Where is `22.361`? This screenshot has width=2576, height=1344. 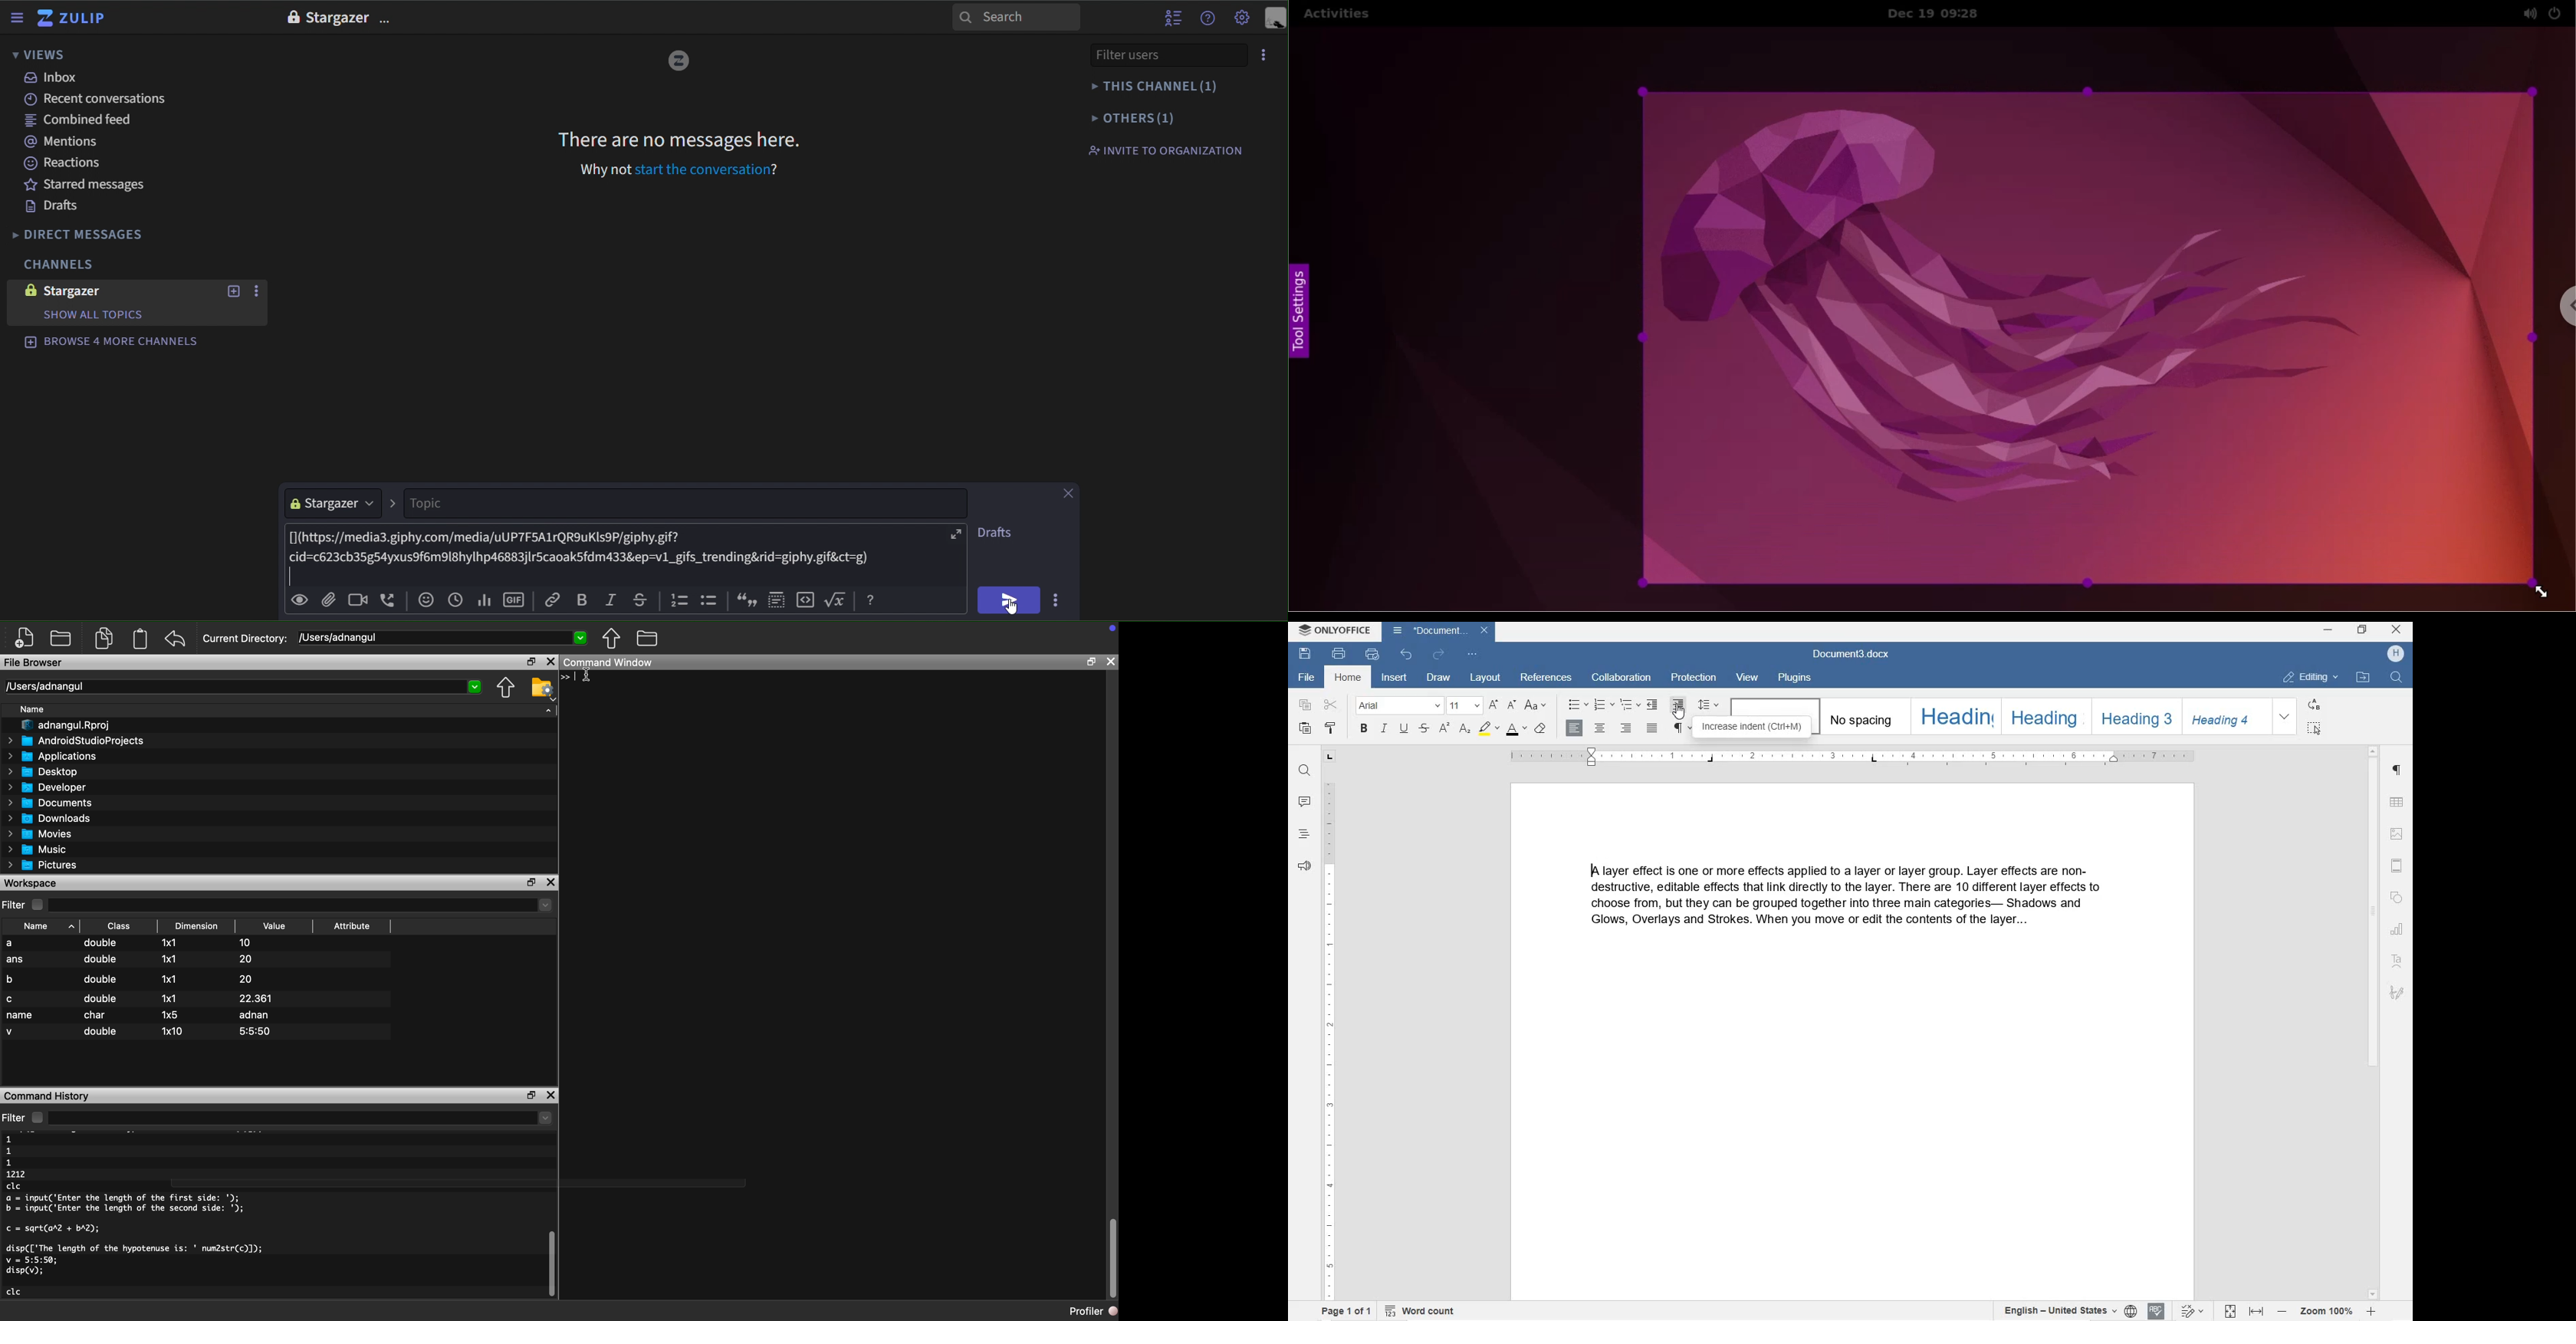 22.361 is located at coordinates (256, 998).